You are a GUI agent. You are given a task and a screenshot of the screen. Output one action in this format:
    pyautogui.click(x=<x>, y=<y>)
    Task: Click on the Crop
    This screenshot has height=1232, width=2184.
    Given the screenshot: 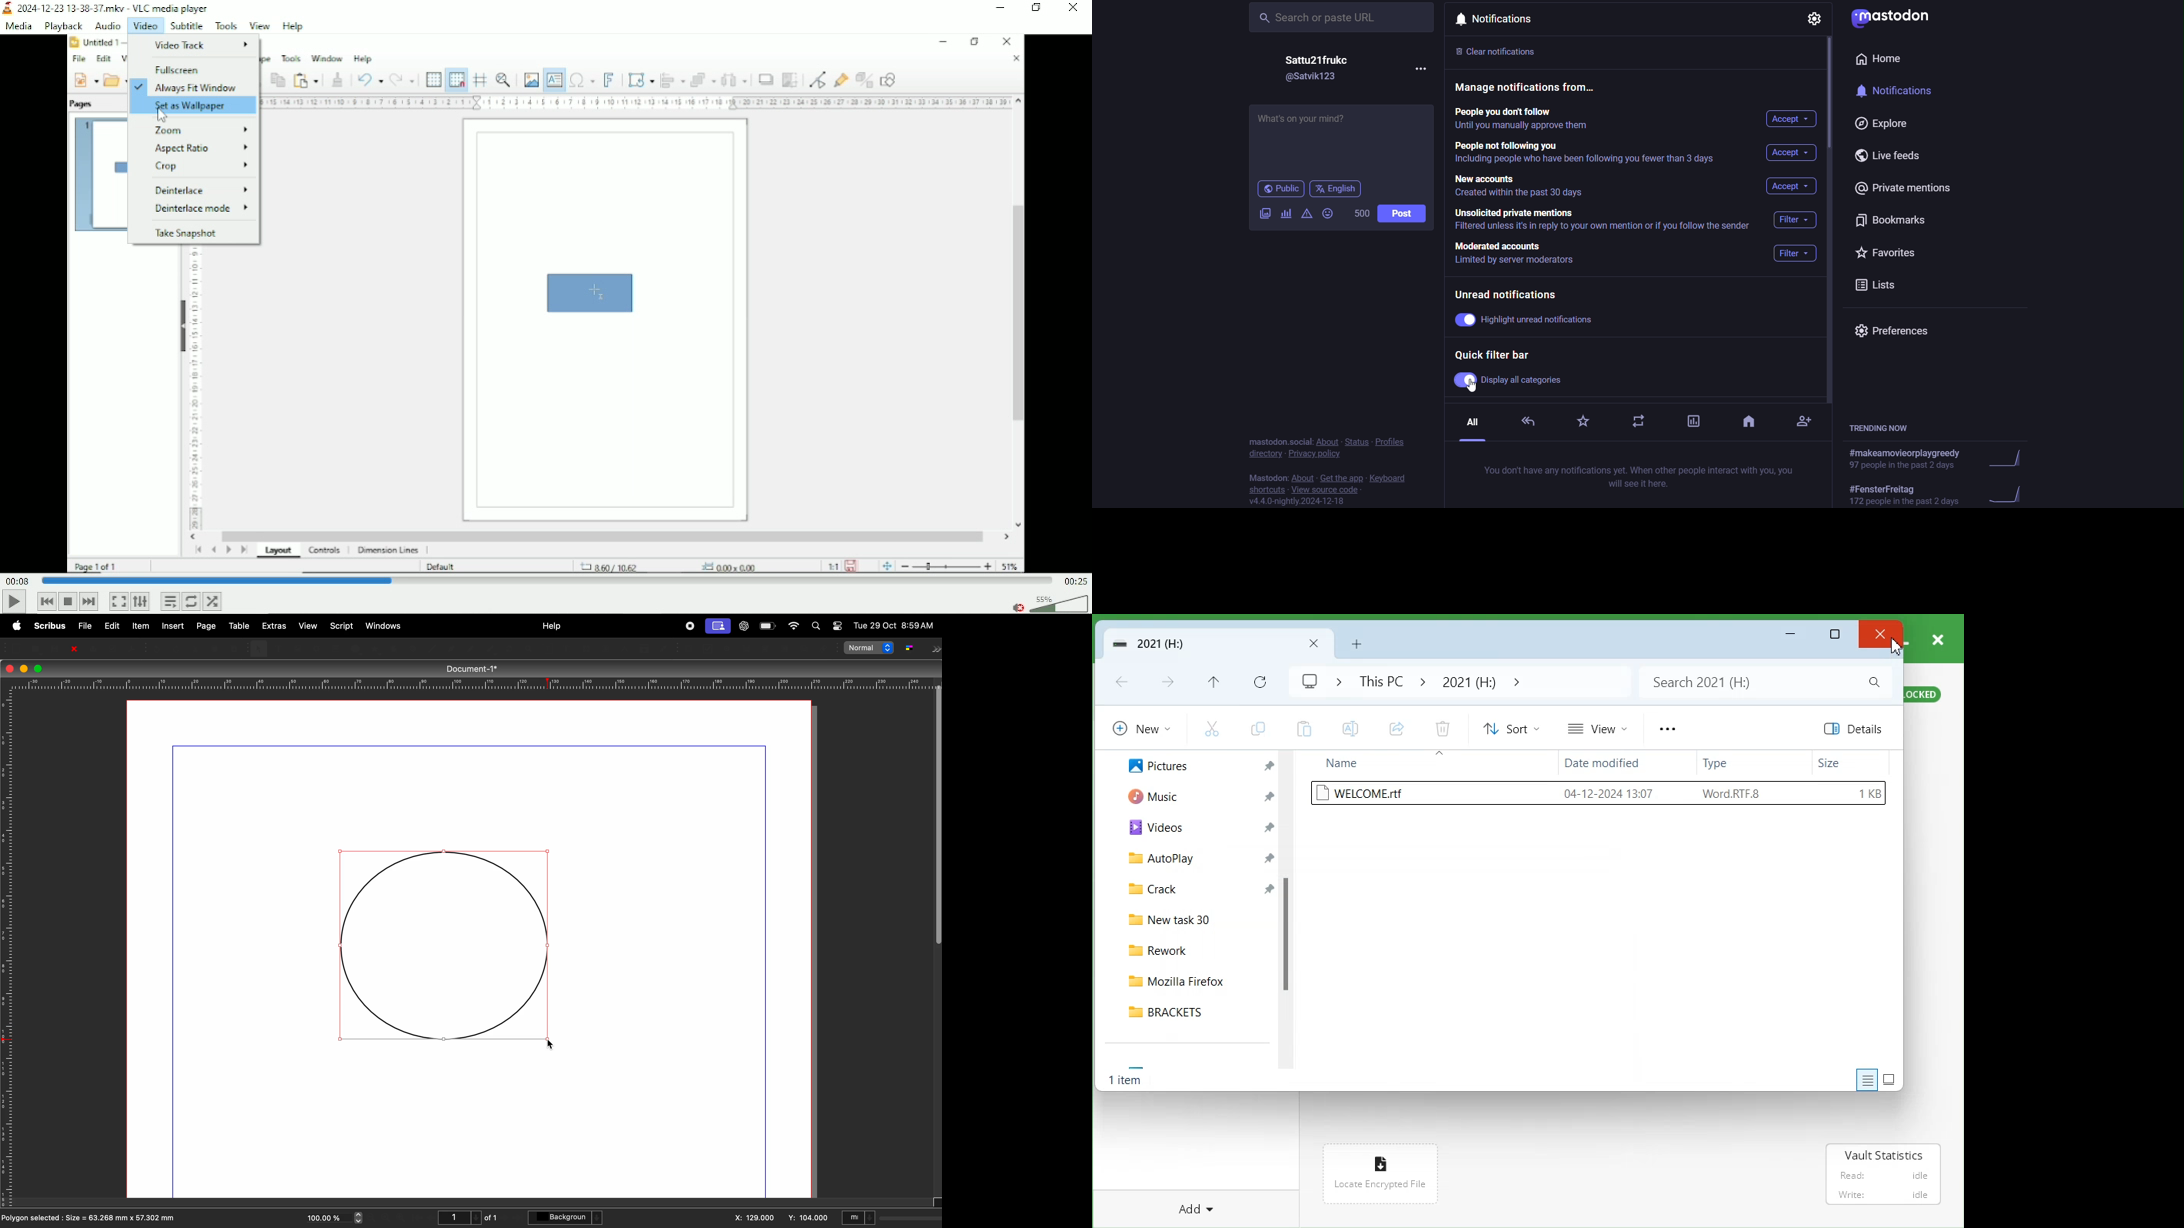 What is the action you would take?
    pyautogui.click(x=203, y=166)
    